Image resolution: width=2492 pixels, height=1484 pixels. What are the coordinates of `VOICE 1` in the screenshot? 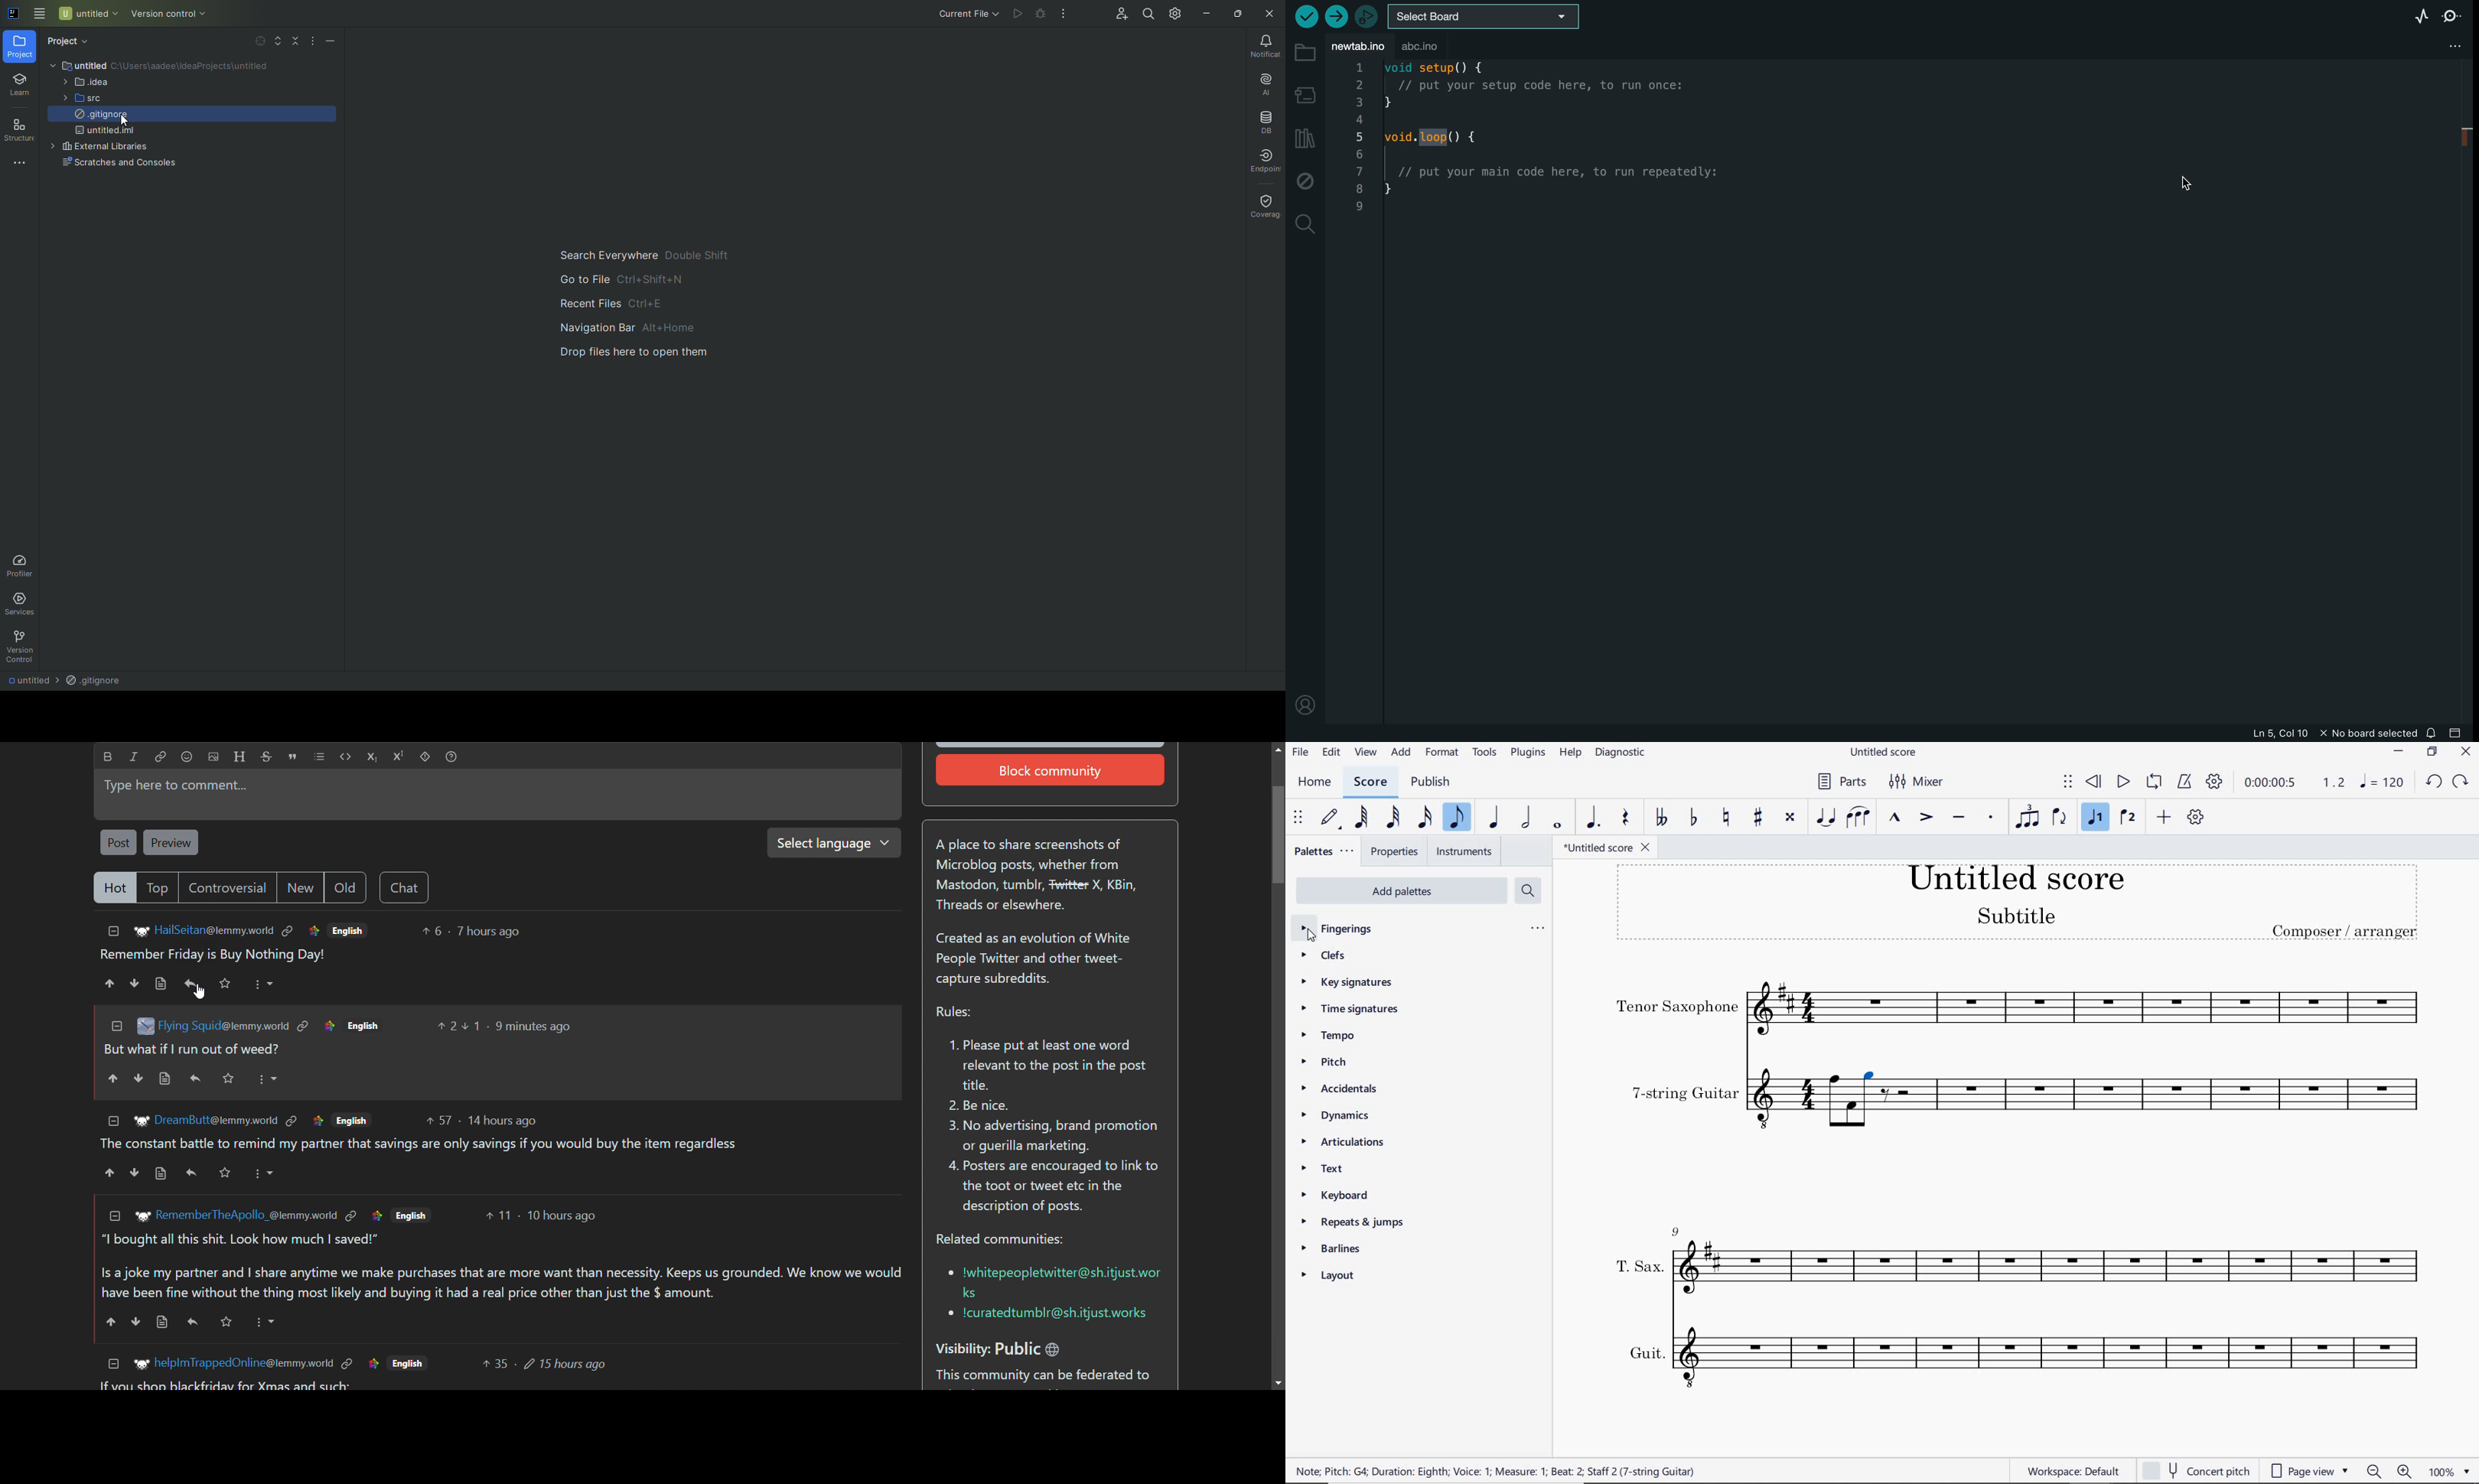 It's located at (2093, 818).